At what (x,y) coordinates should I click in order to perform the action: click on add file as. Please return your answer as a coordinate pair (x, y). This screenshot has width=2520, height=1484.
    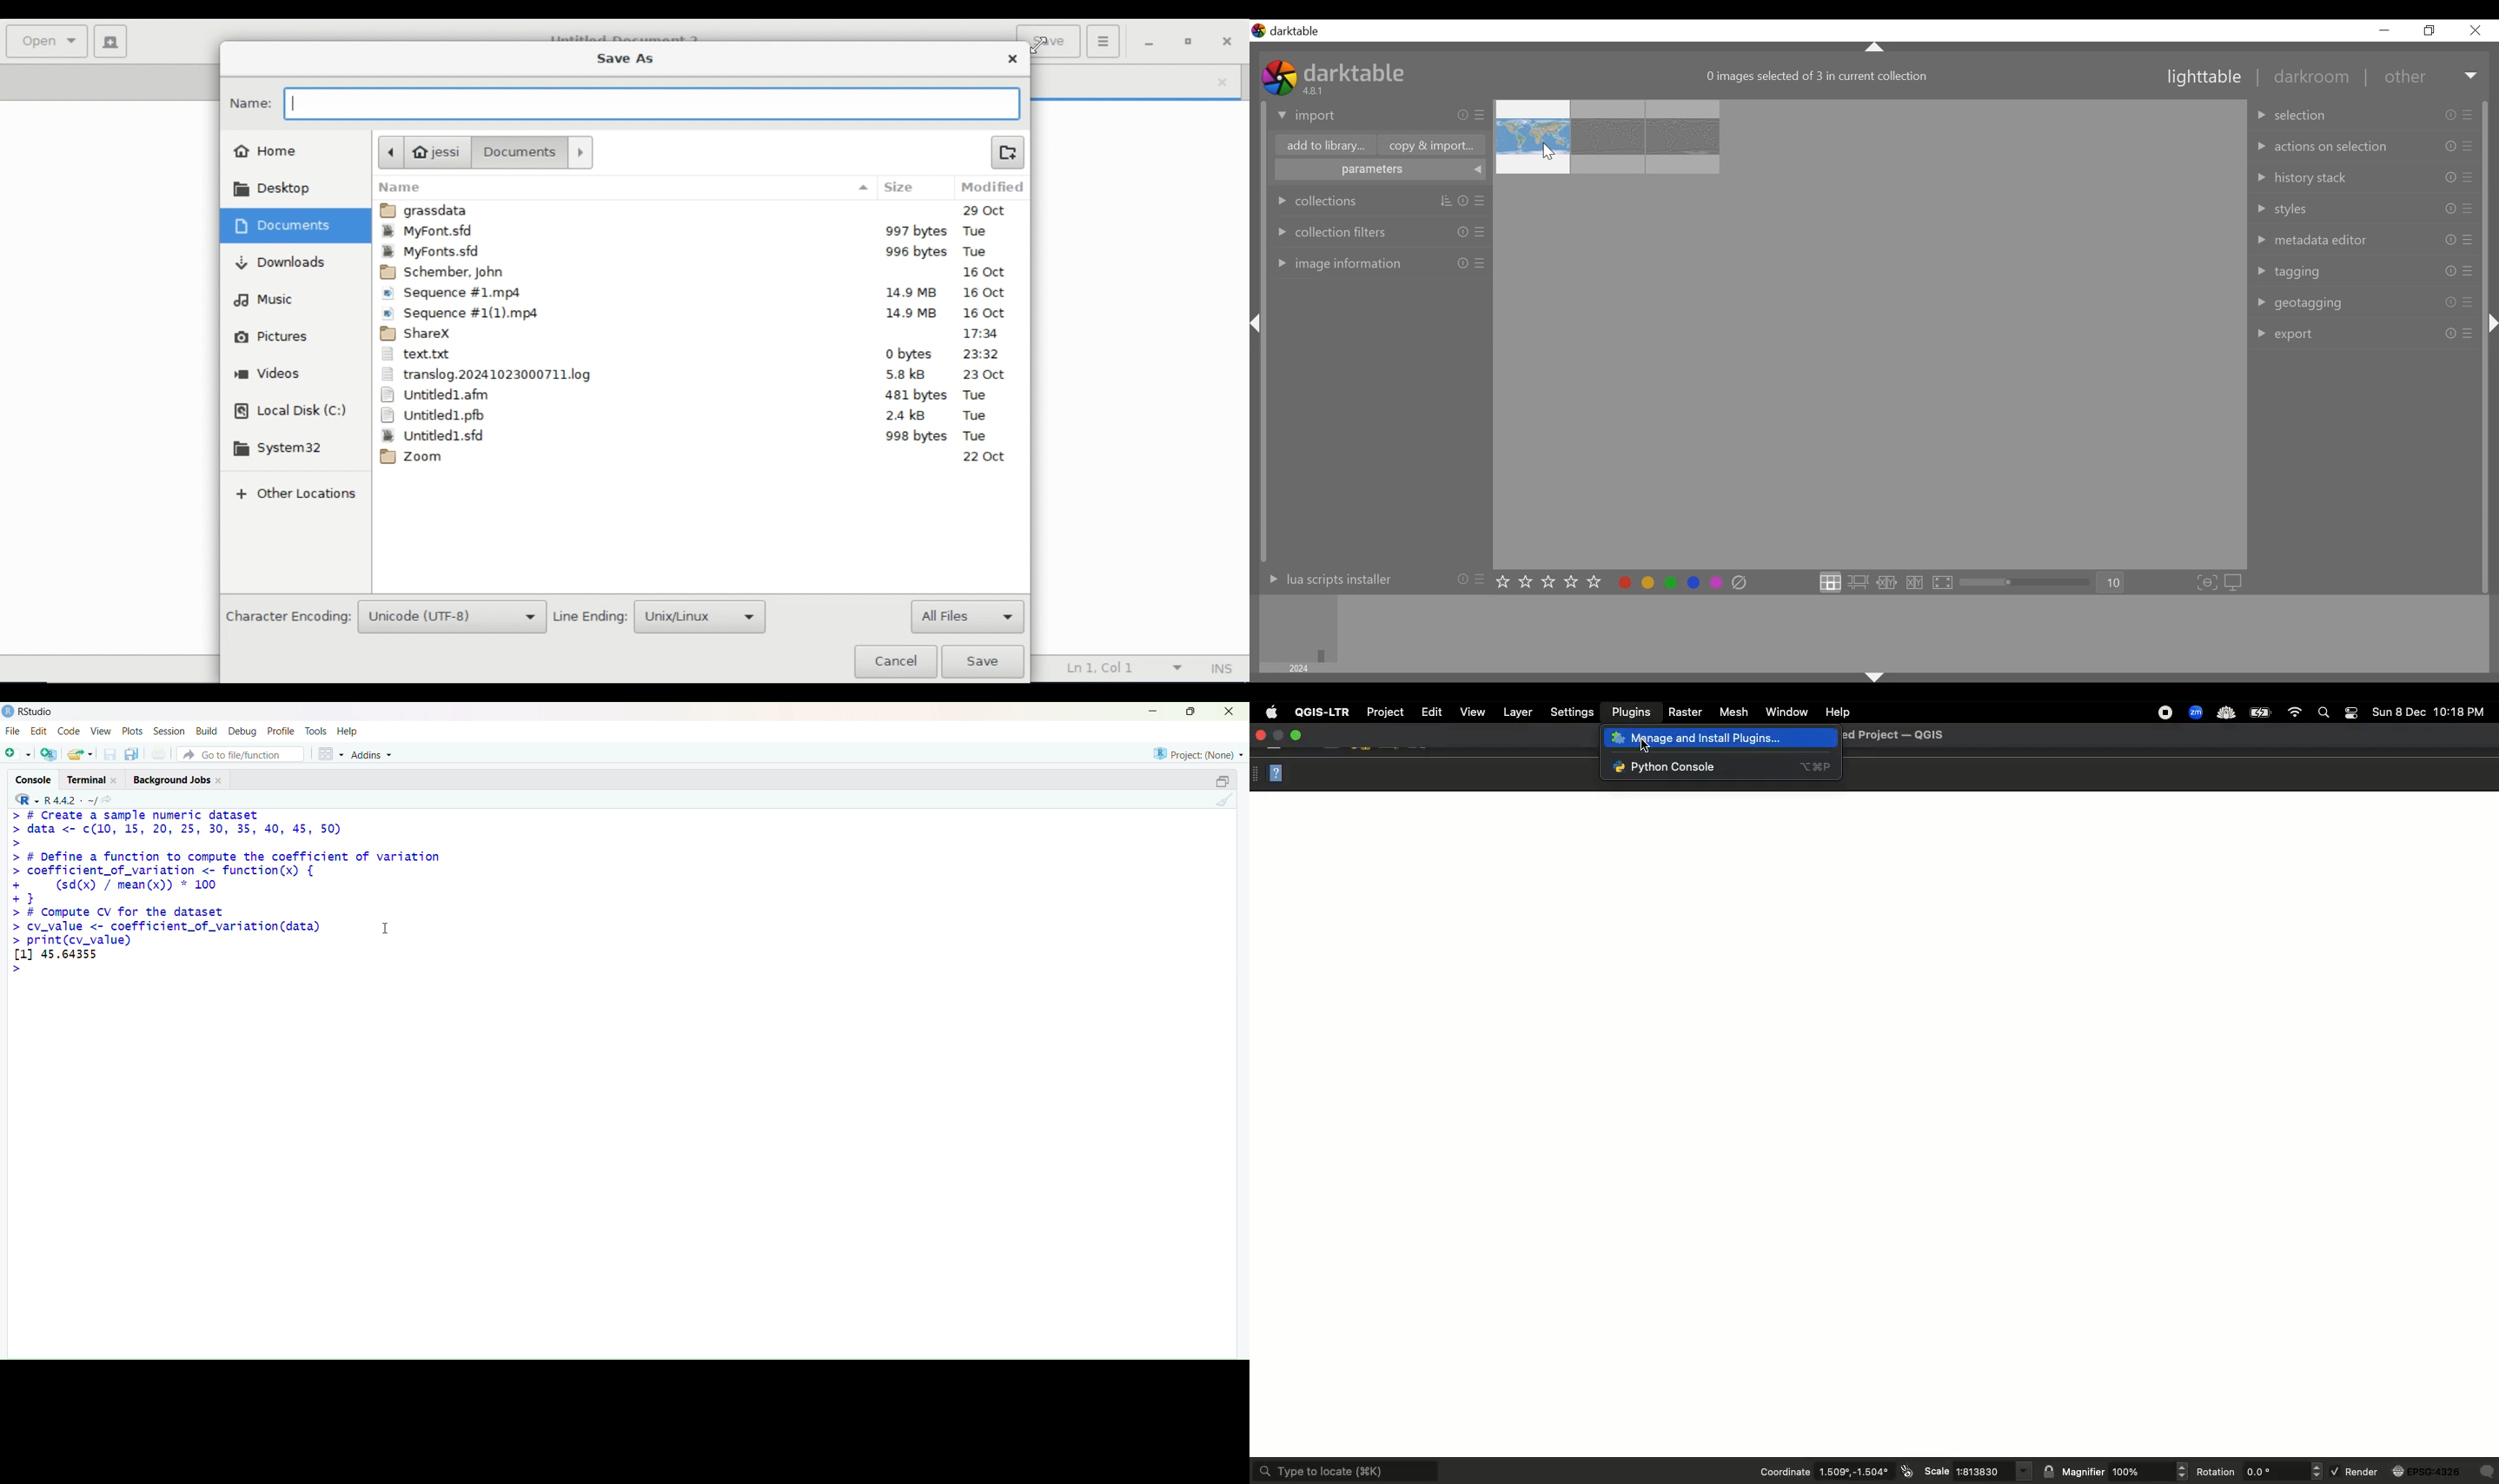
    Looking at the image, I should click on (18, 755).